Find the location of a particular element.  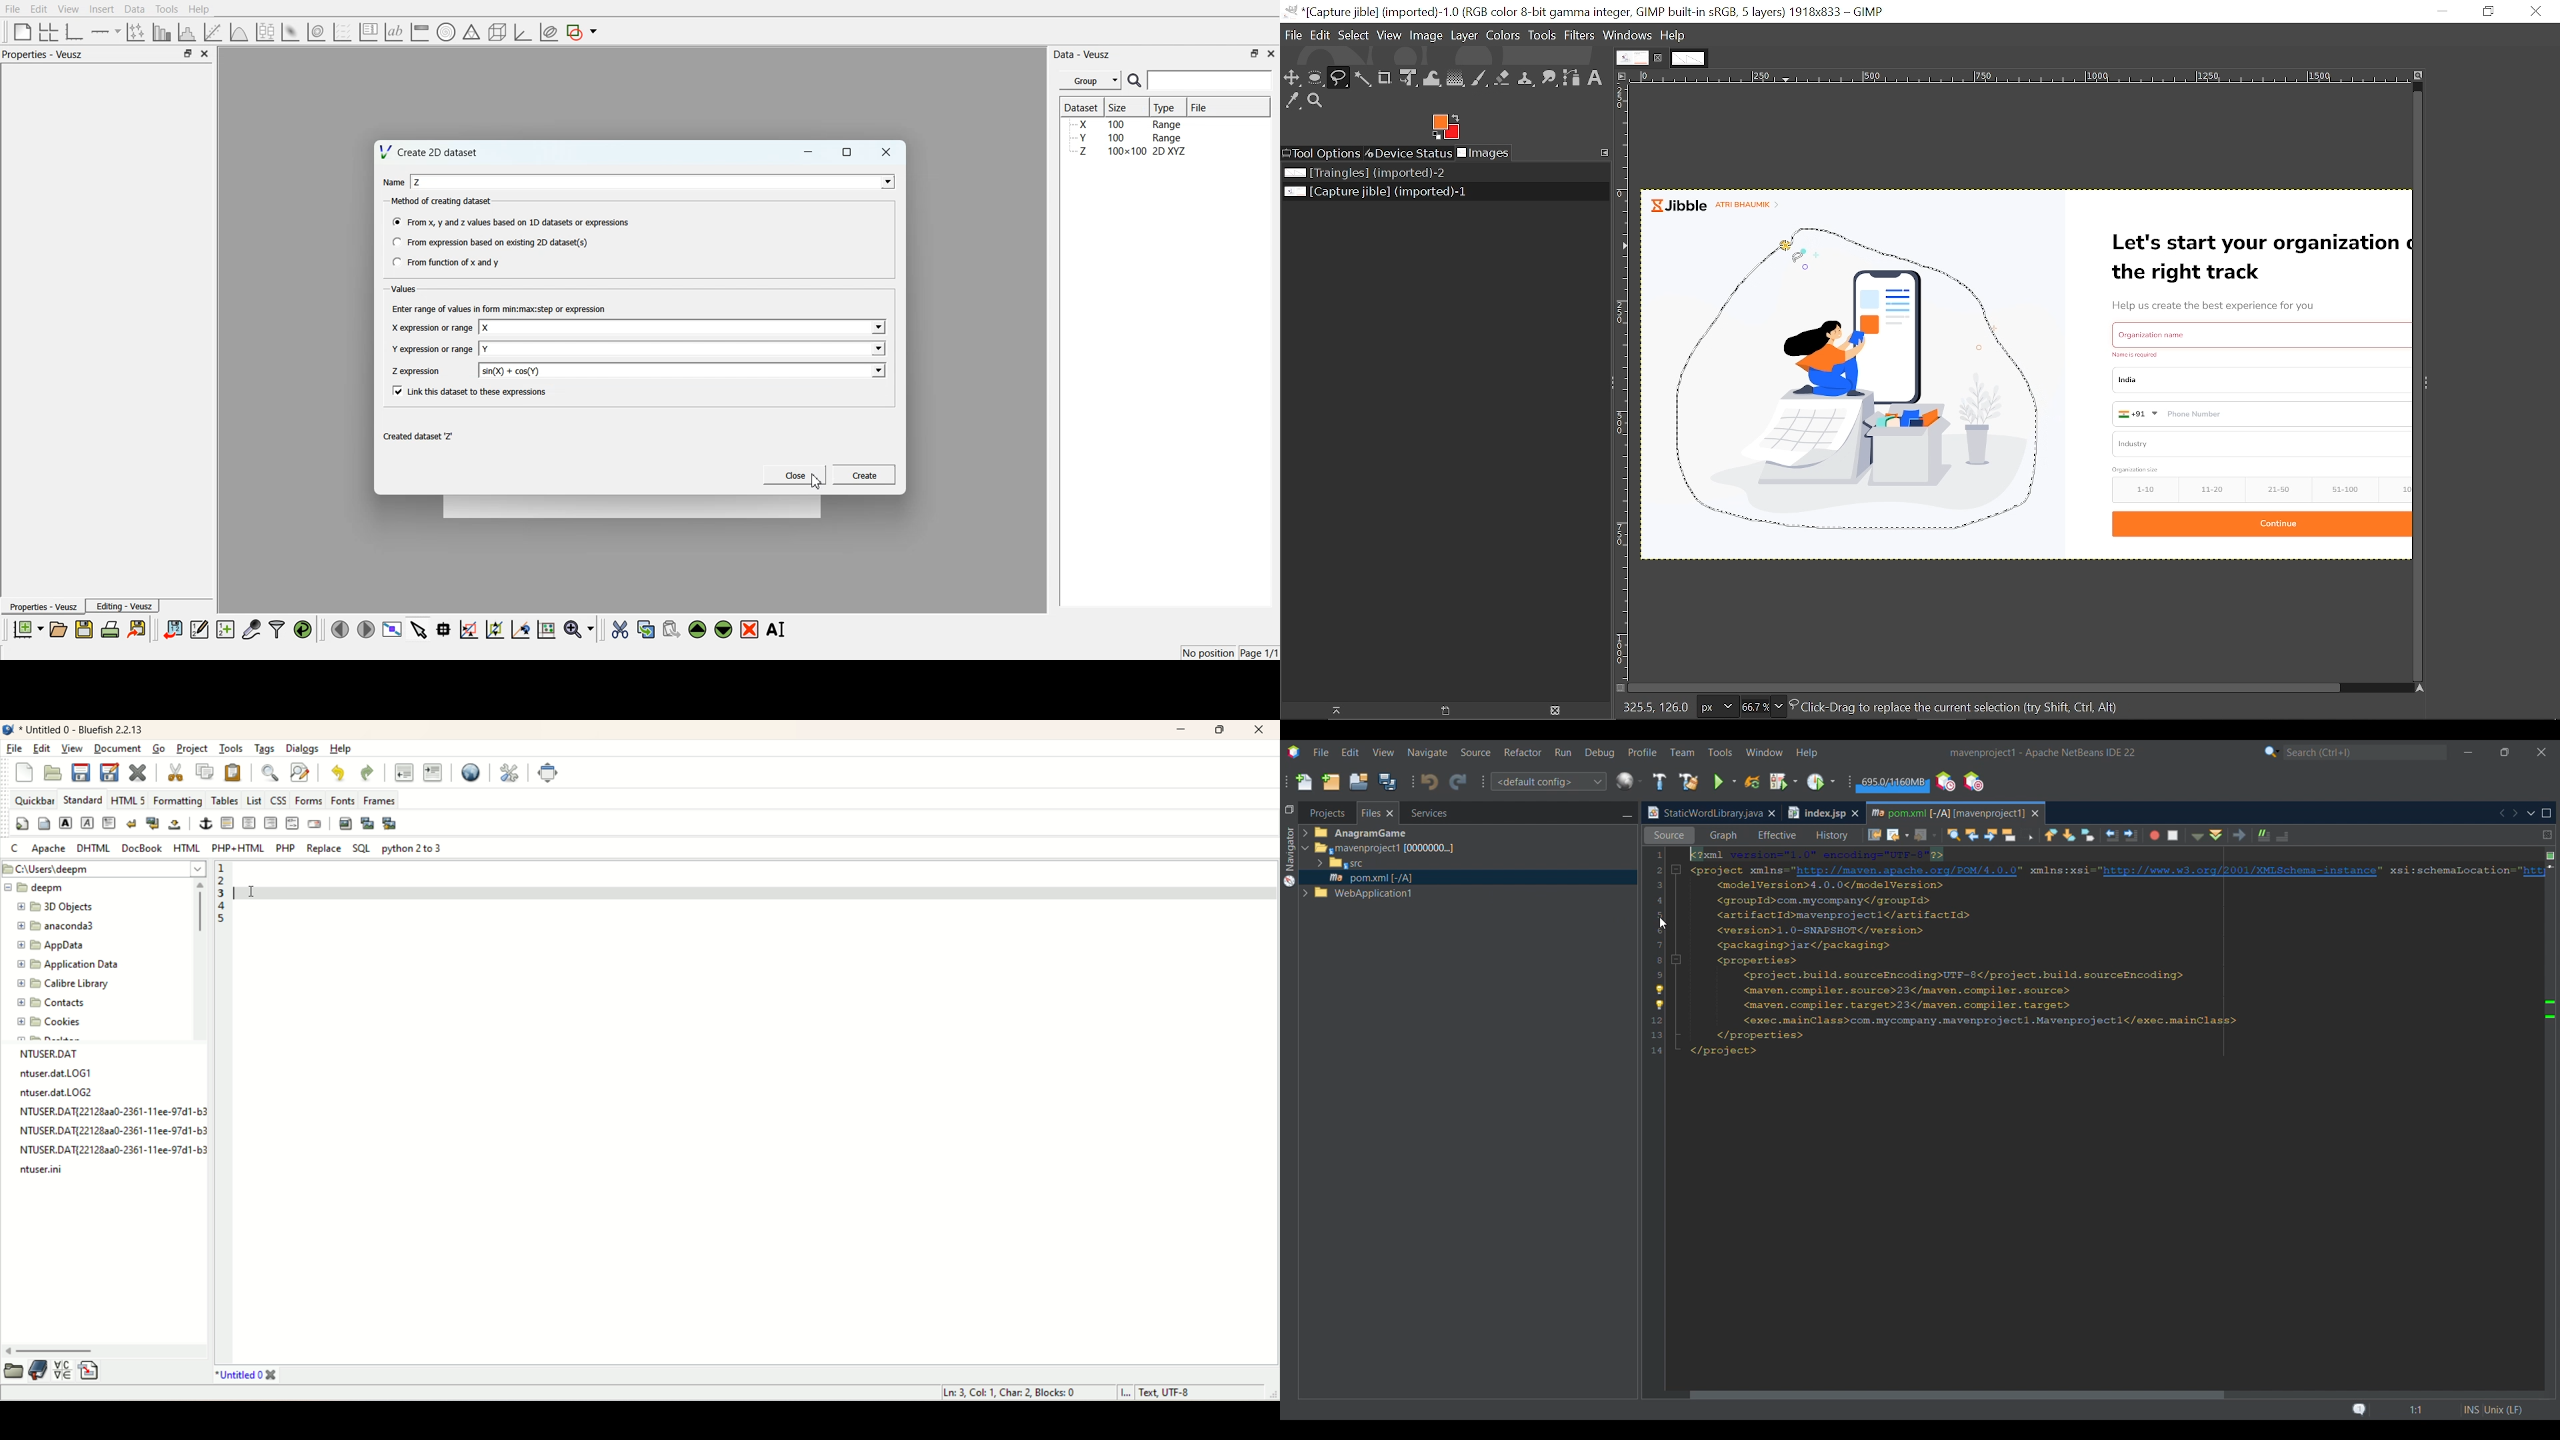

Color picker tool is located at coordinates (1292, 101).